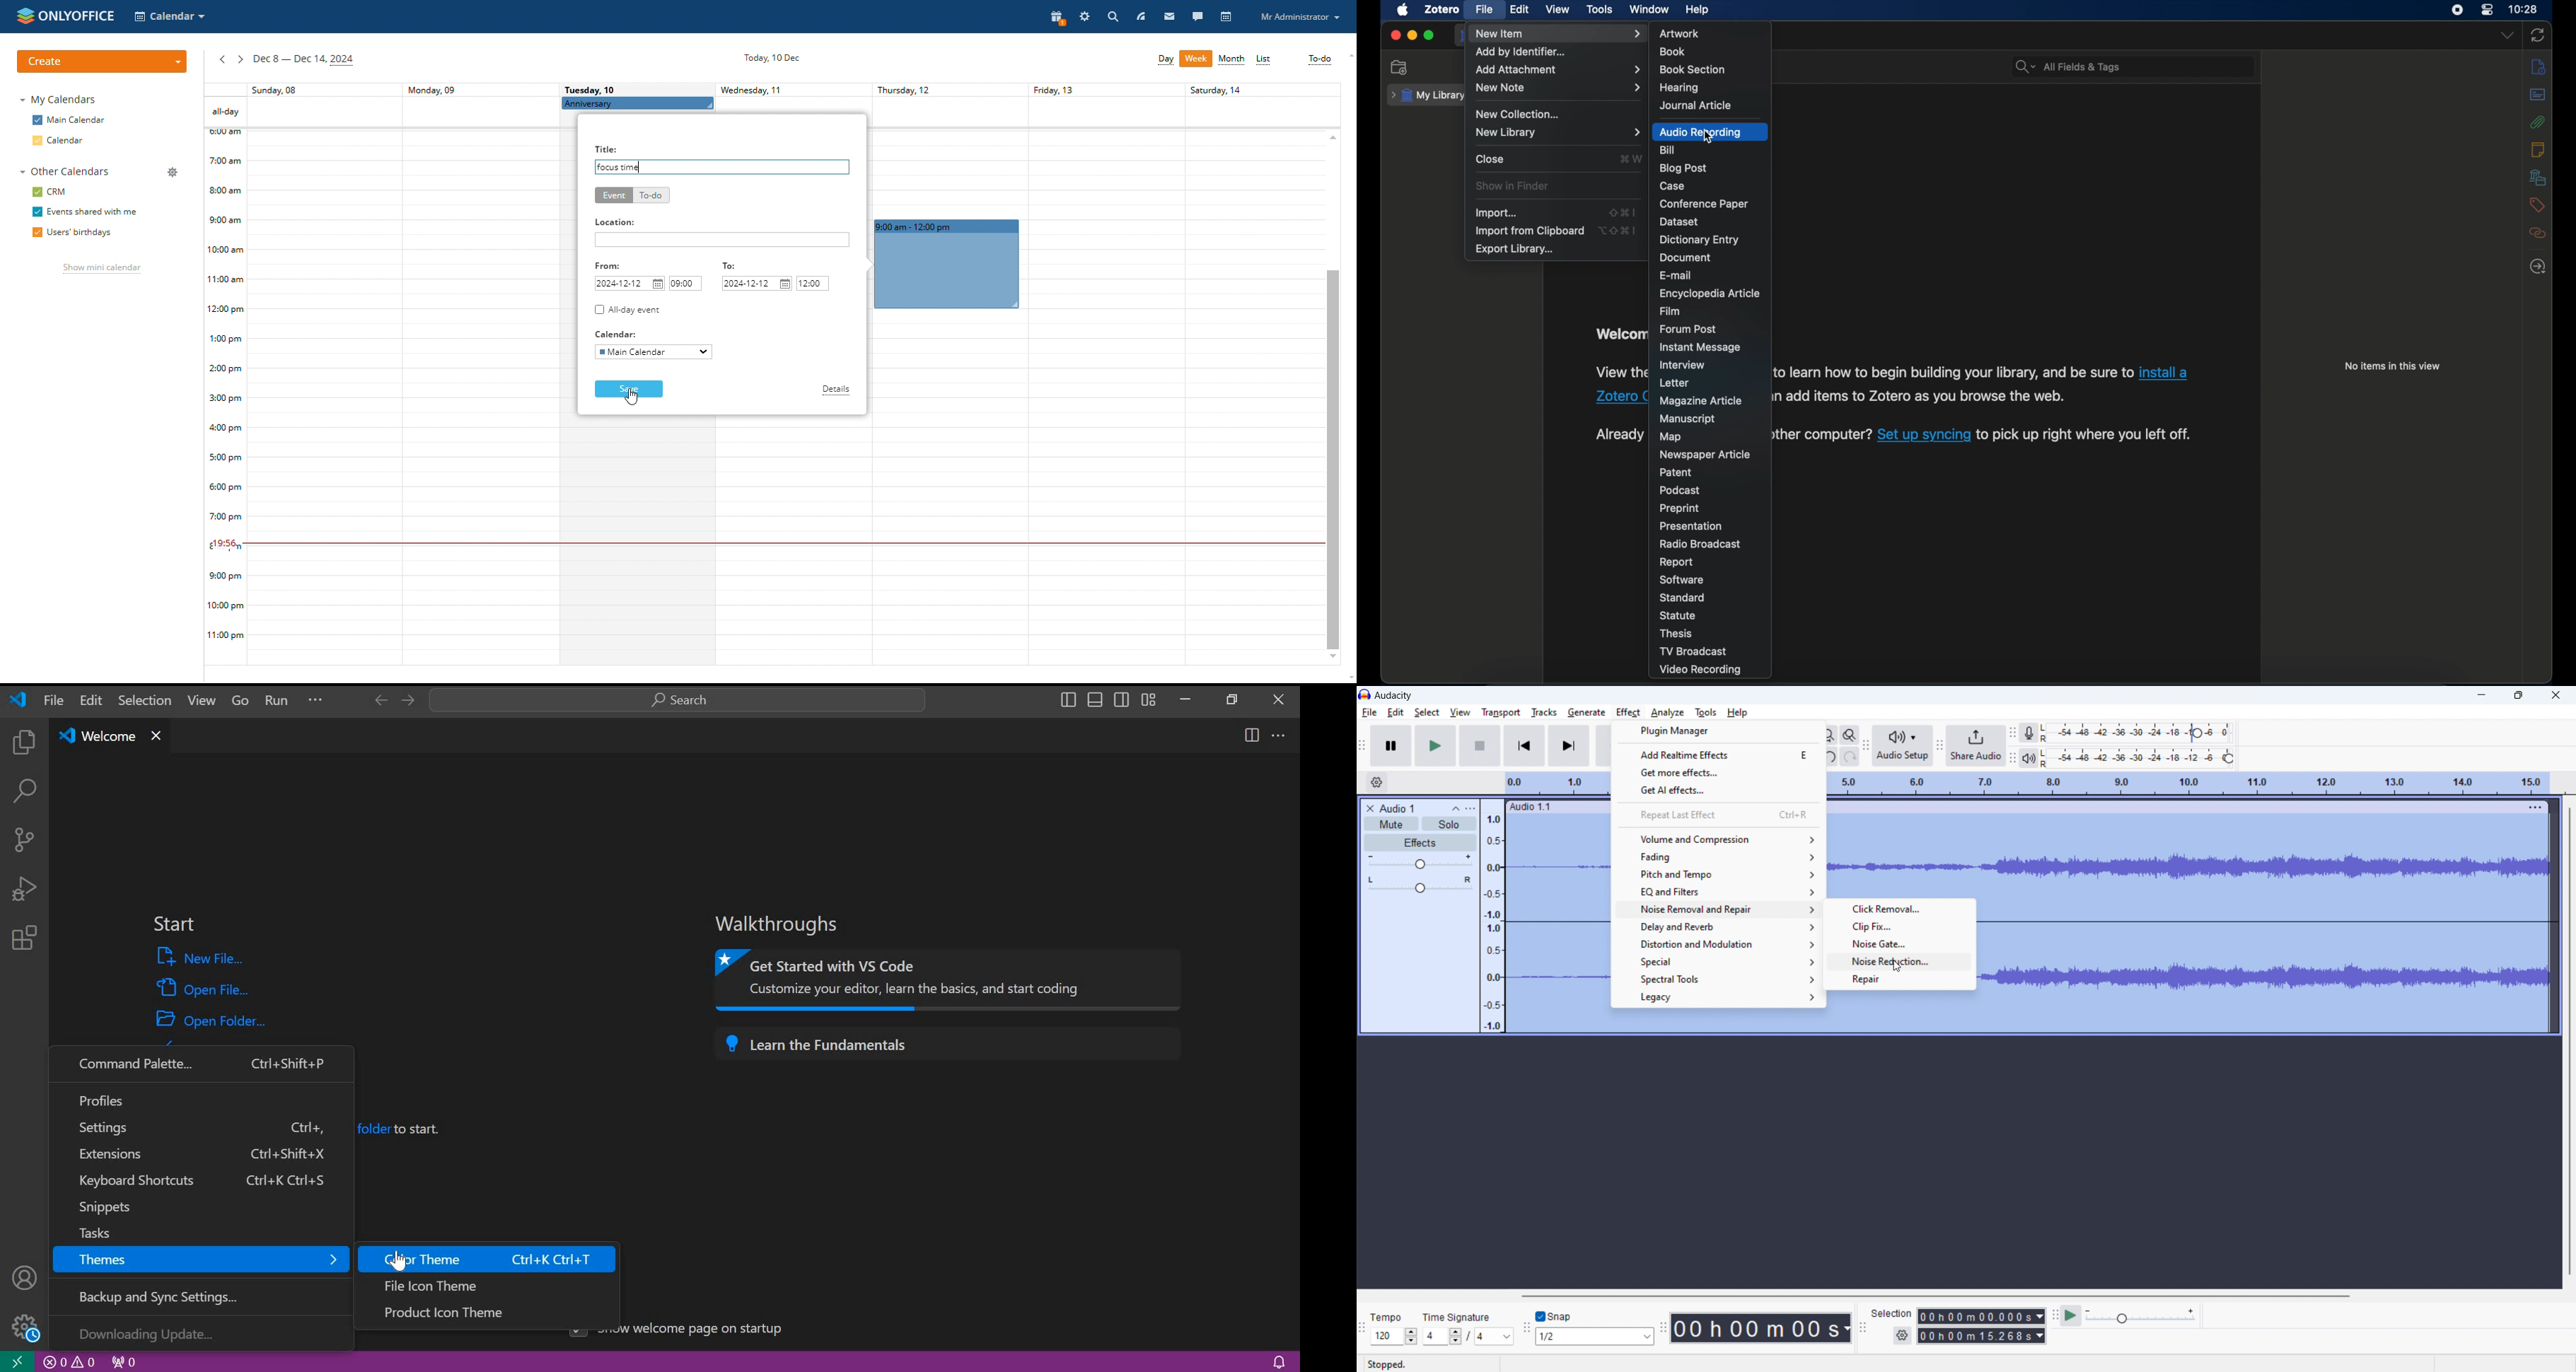  Describe the element at coordinates (191, 1230) in the screenshot. I see `tasks` at that location.